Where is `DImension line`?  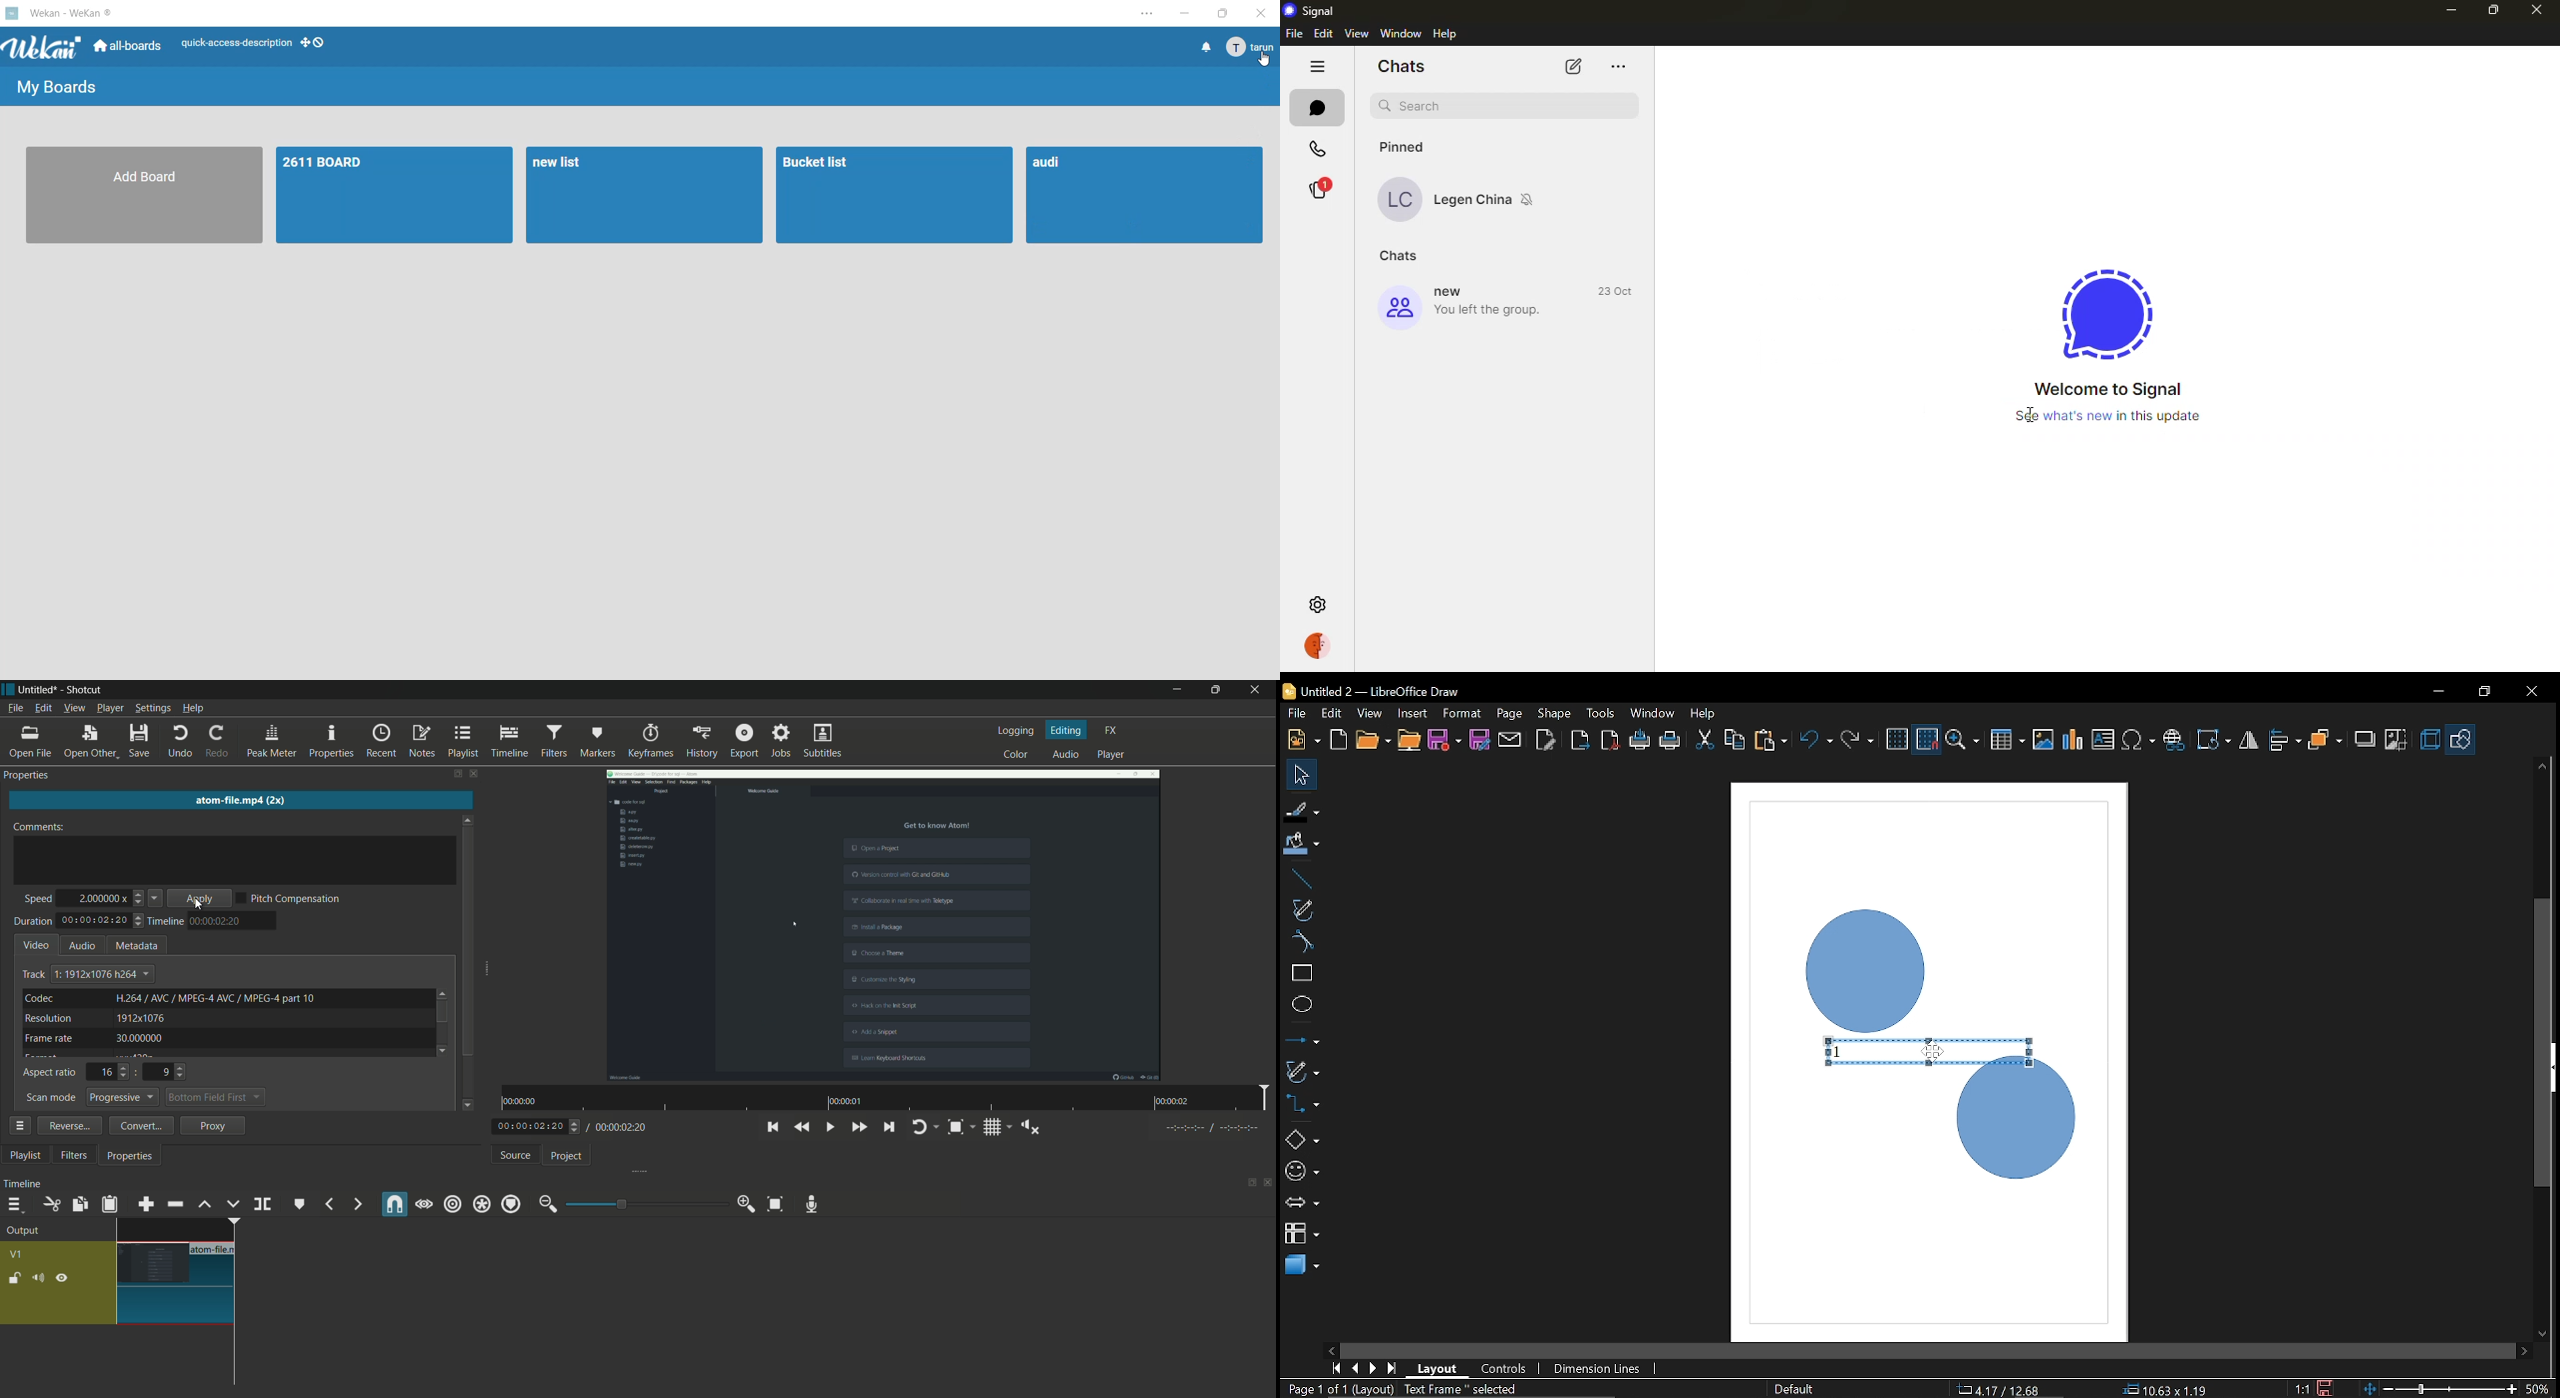 DImension line is located at coordinates (1600, 1370).